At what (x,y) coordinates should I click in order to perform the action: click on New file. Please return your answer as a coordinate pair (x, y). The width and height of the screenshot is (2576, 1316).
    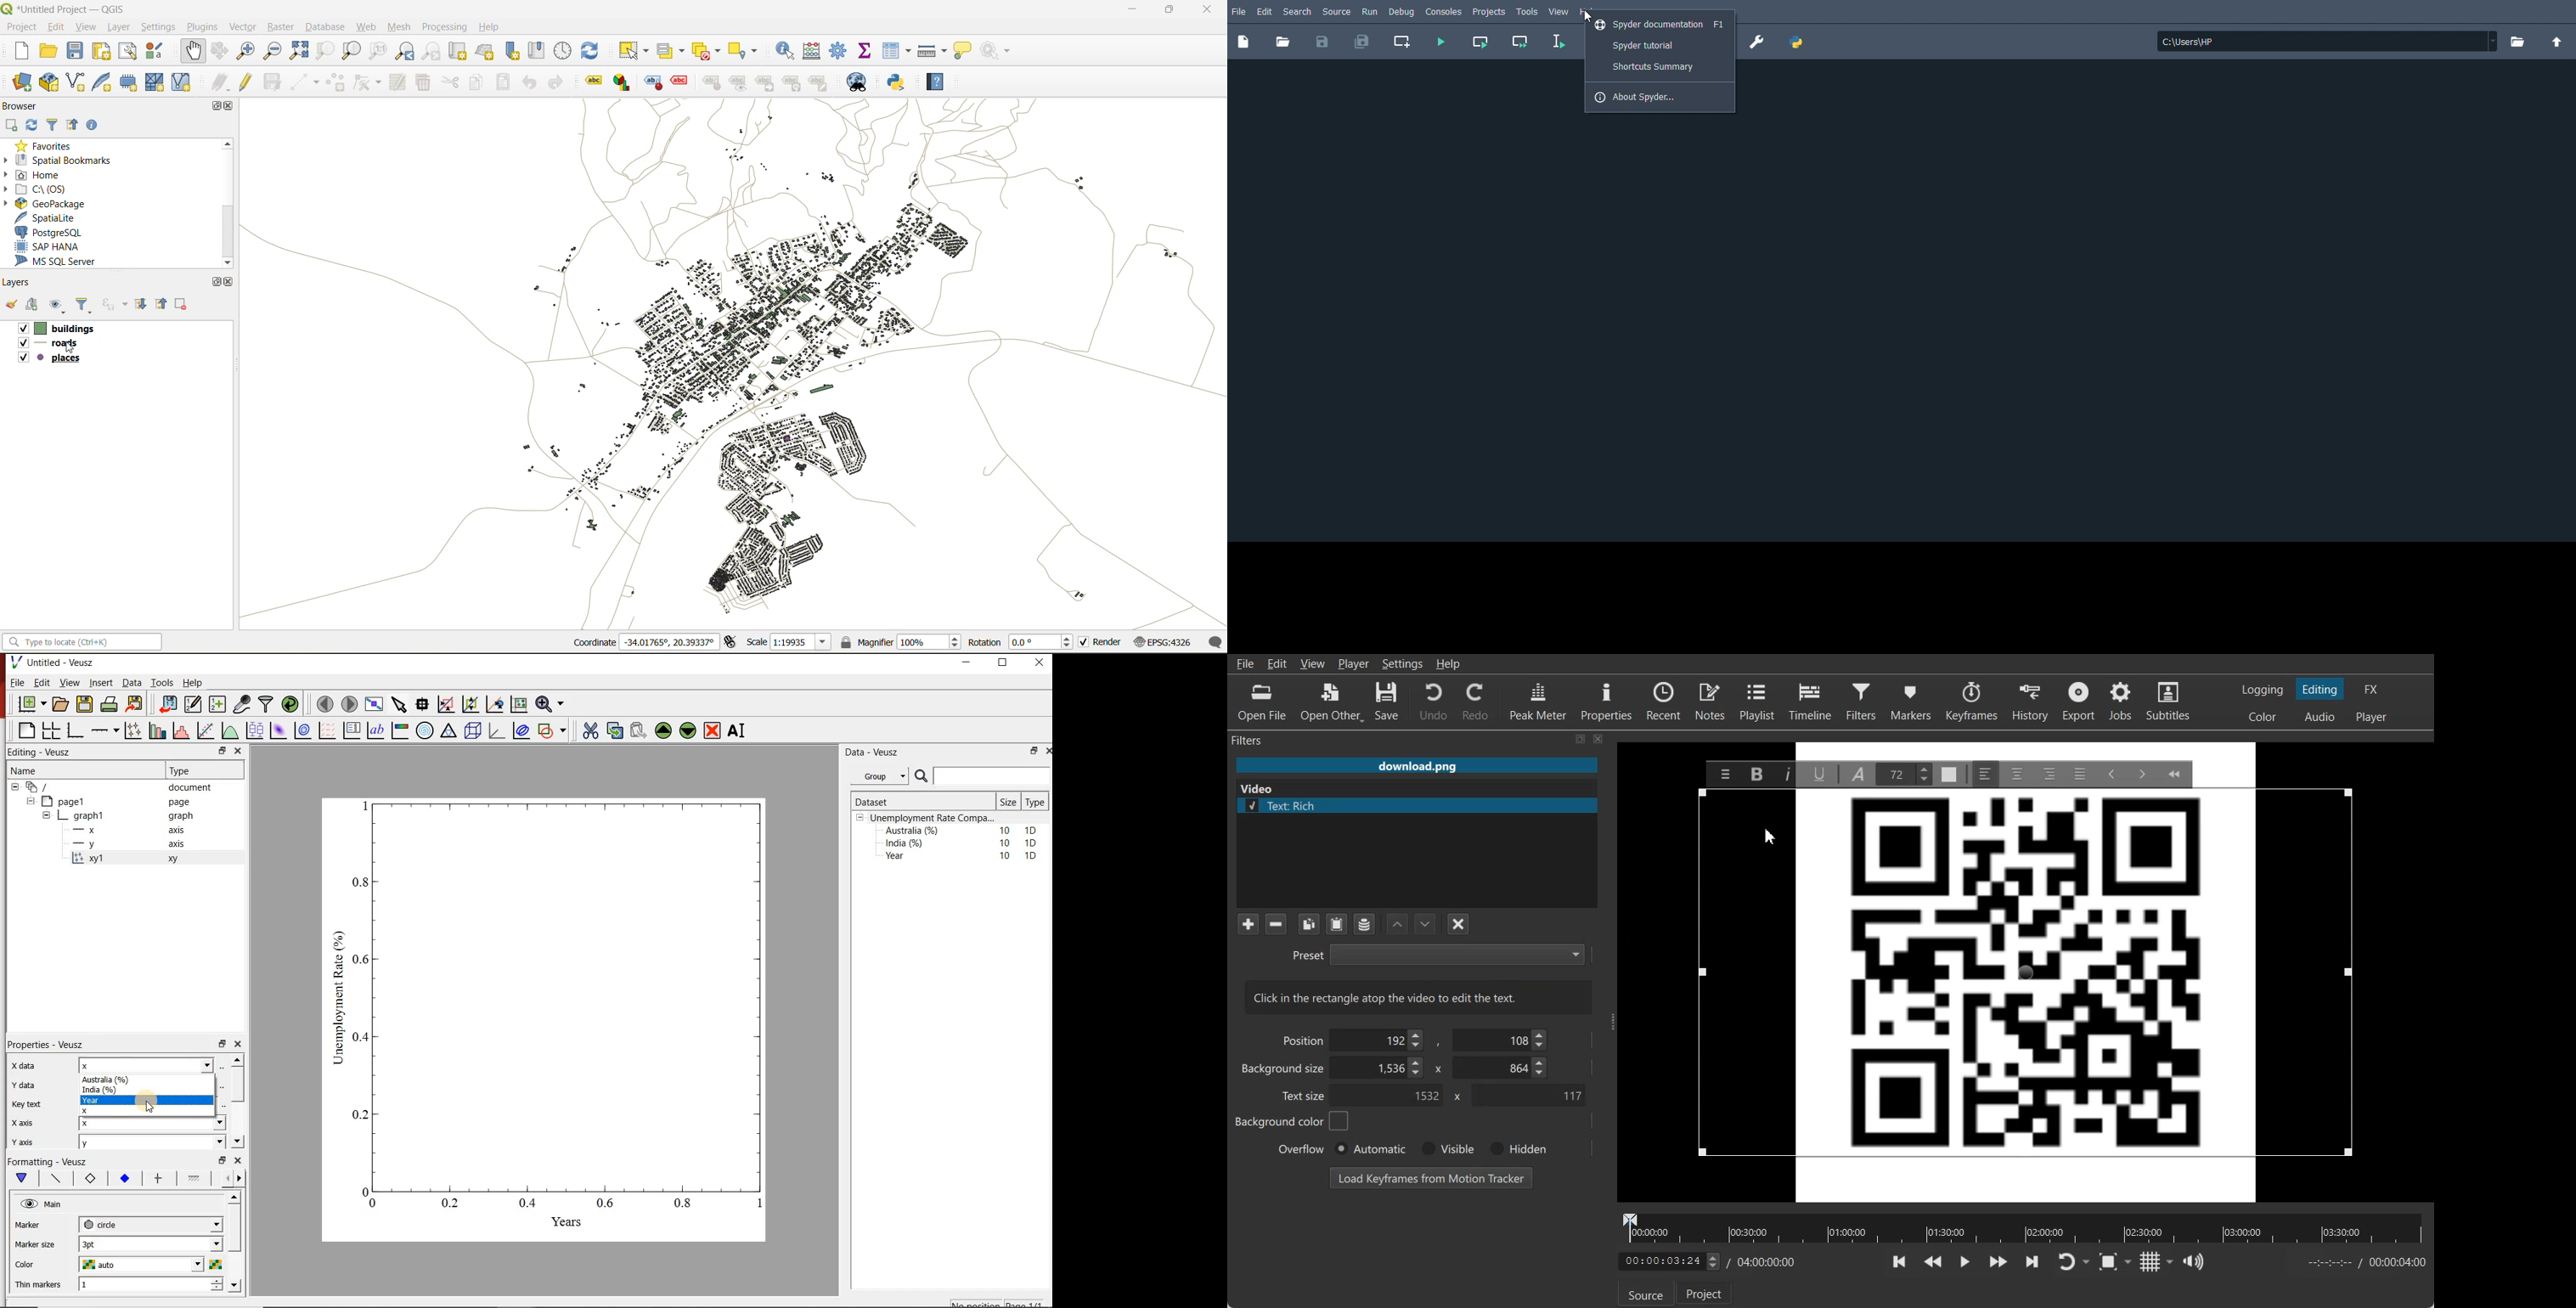
    Looking at the image, I should click on (1243, 42).